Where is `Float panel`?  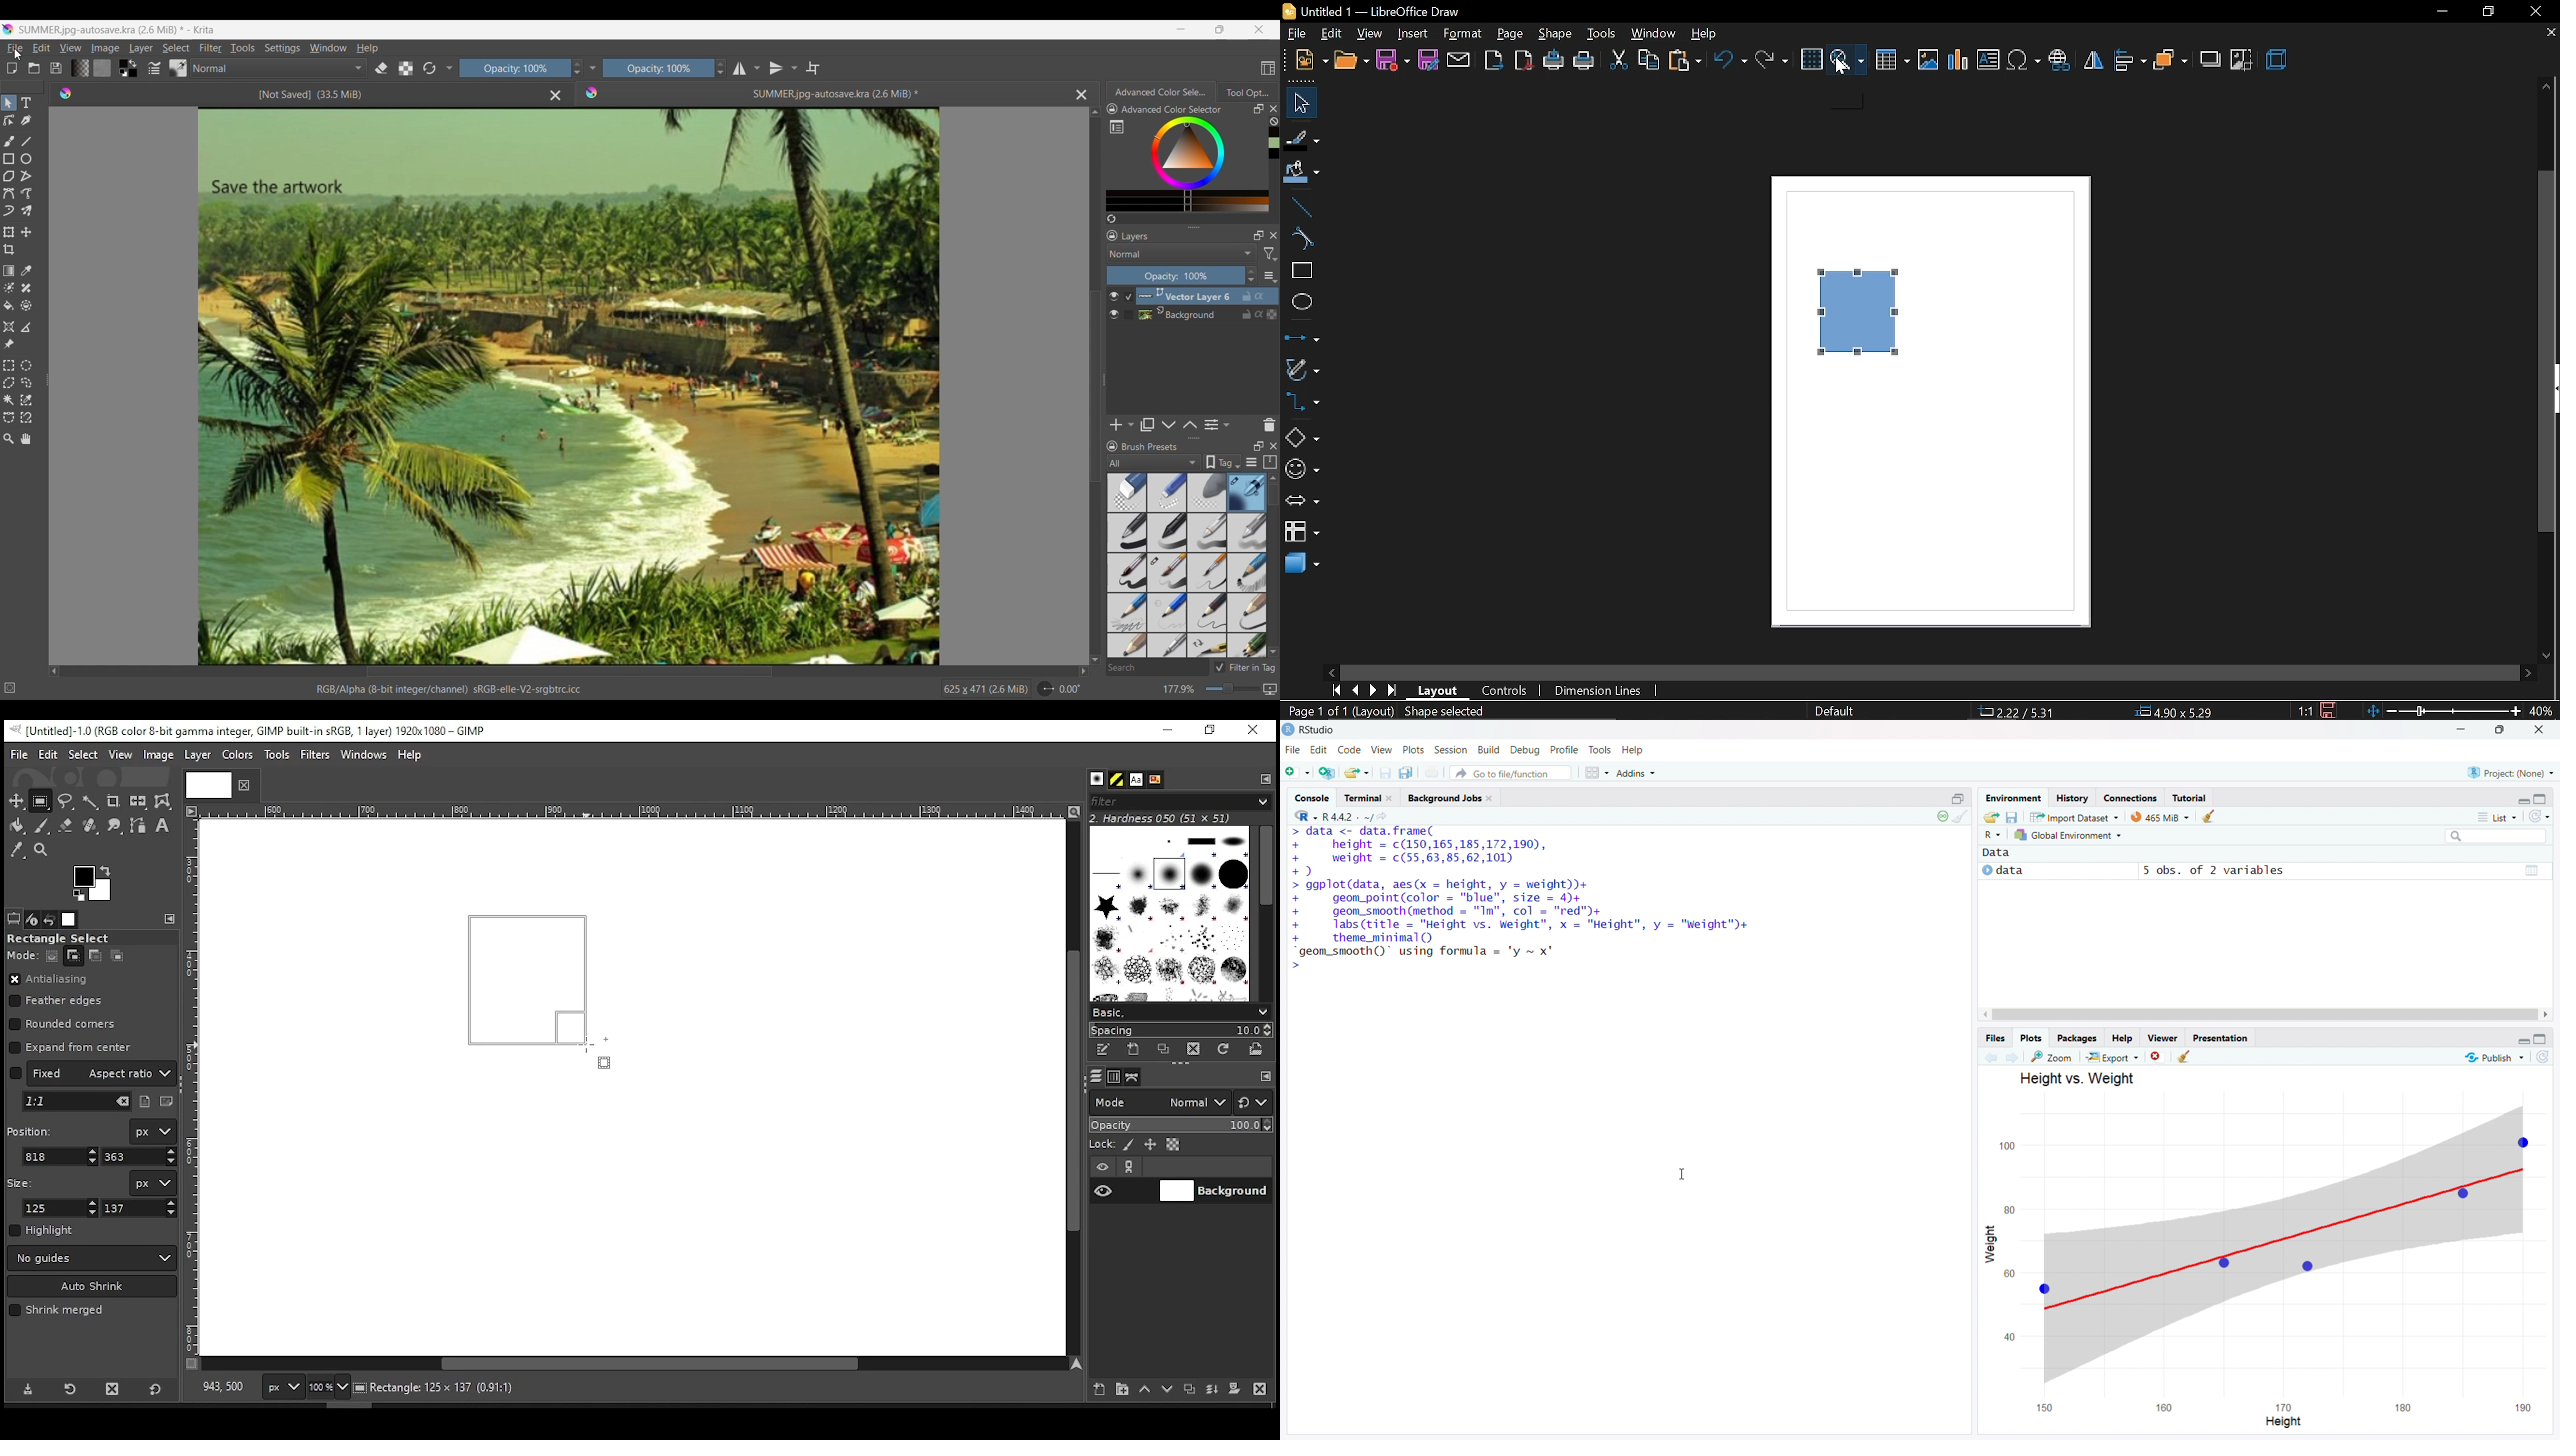 Float panel is located at coordinates (1258, 109).